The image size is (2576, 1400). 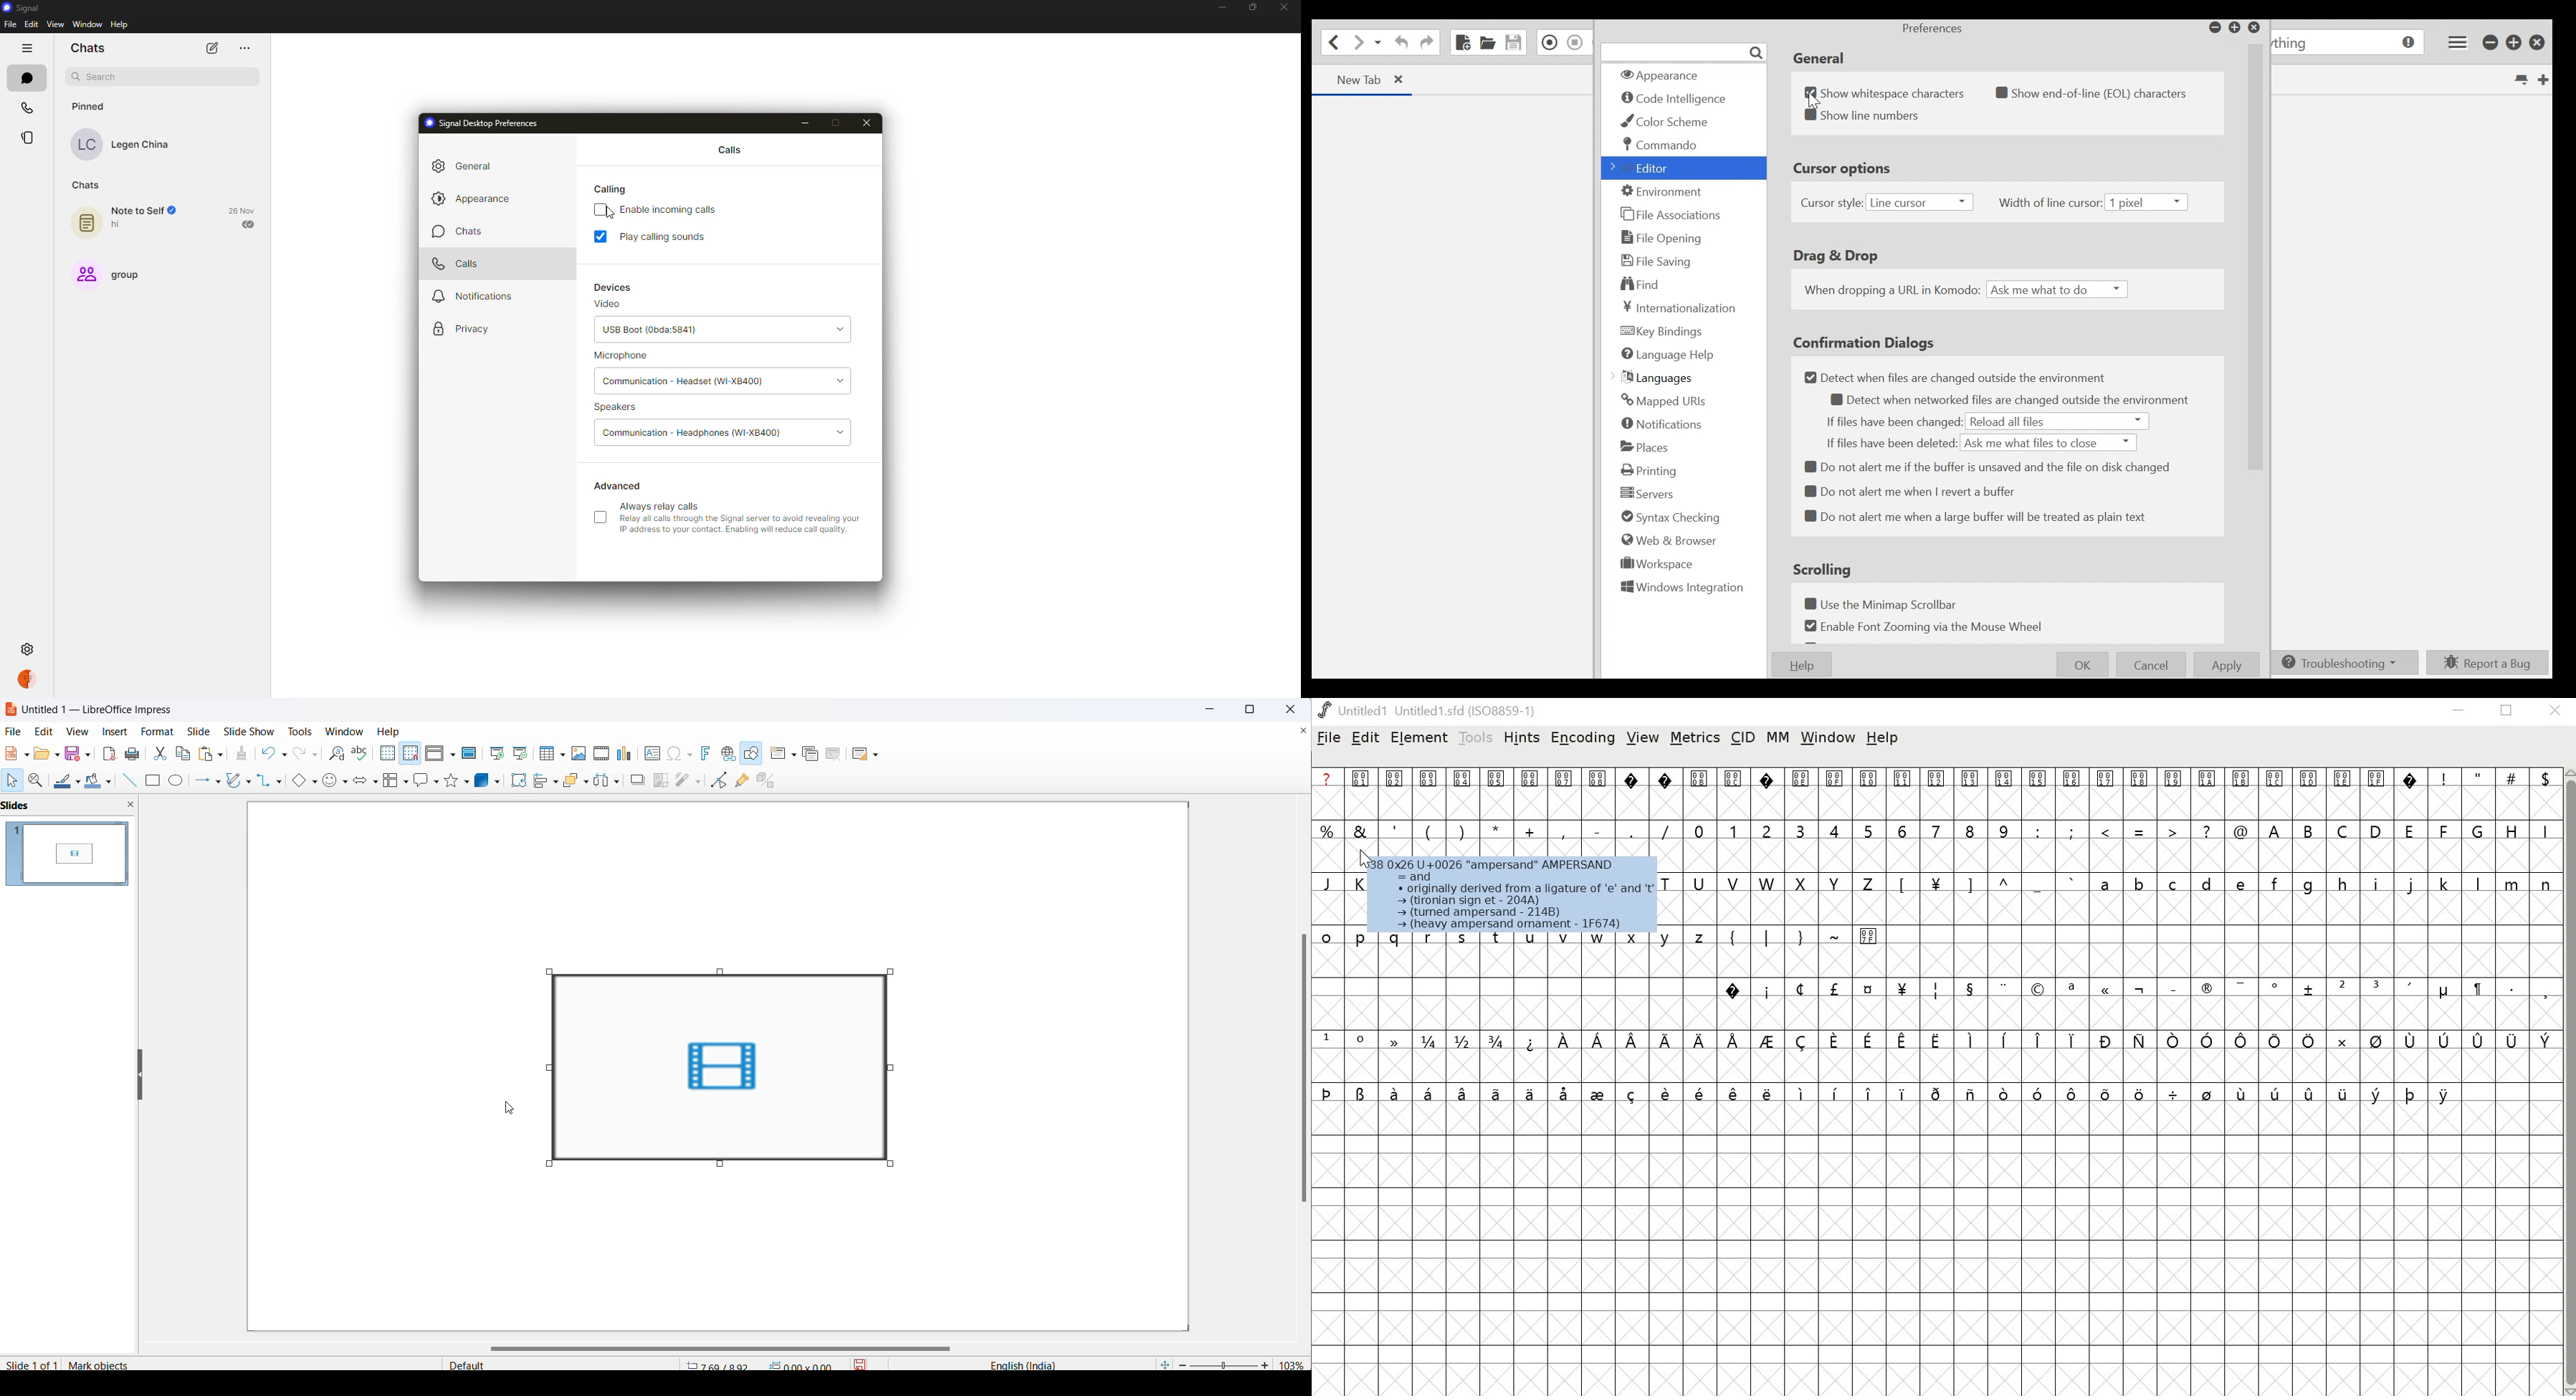 What do you see at coordinates (1397, 938) in the screenshot?
I see `q` at bounding box center [1397, 938].